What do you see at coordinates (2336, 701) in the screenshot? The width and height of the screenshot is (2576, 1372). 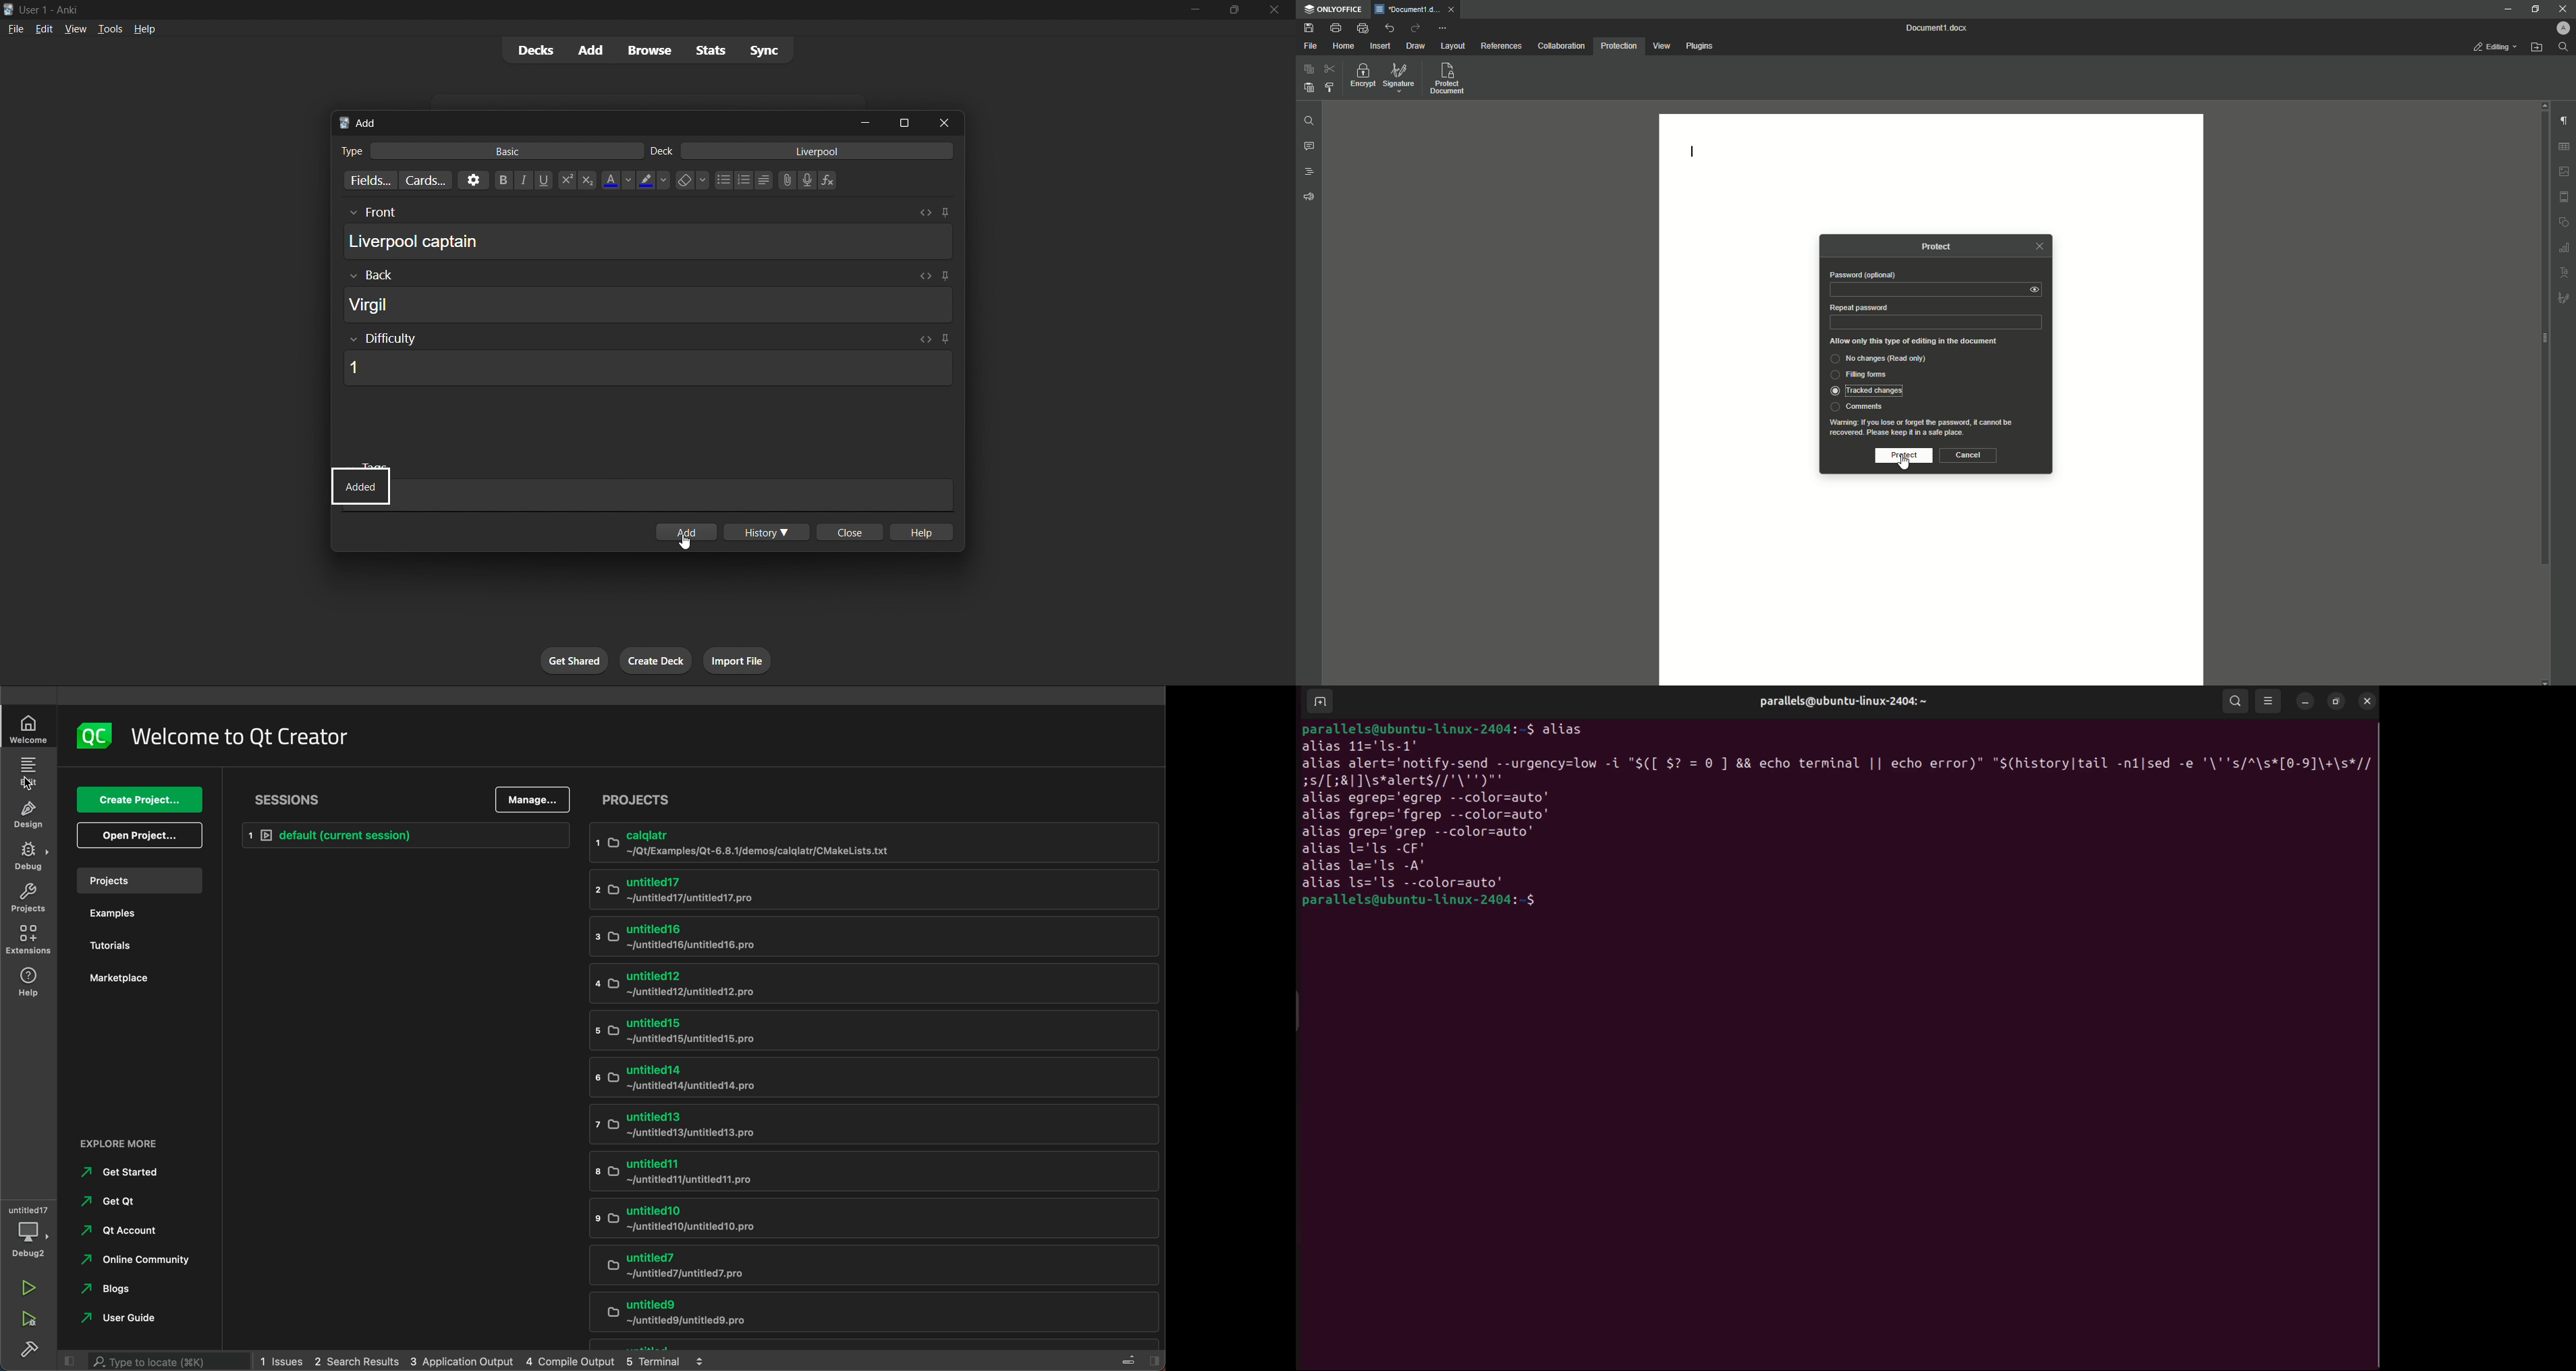 I see `resize` at bounding box center [2336, 701].